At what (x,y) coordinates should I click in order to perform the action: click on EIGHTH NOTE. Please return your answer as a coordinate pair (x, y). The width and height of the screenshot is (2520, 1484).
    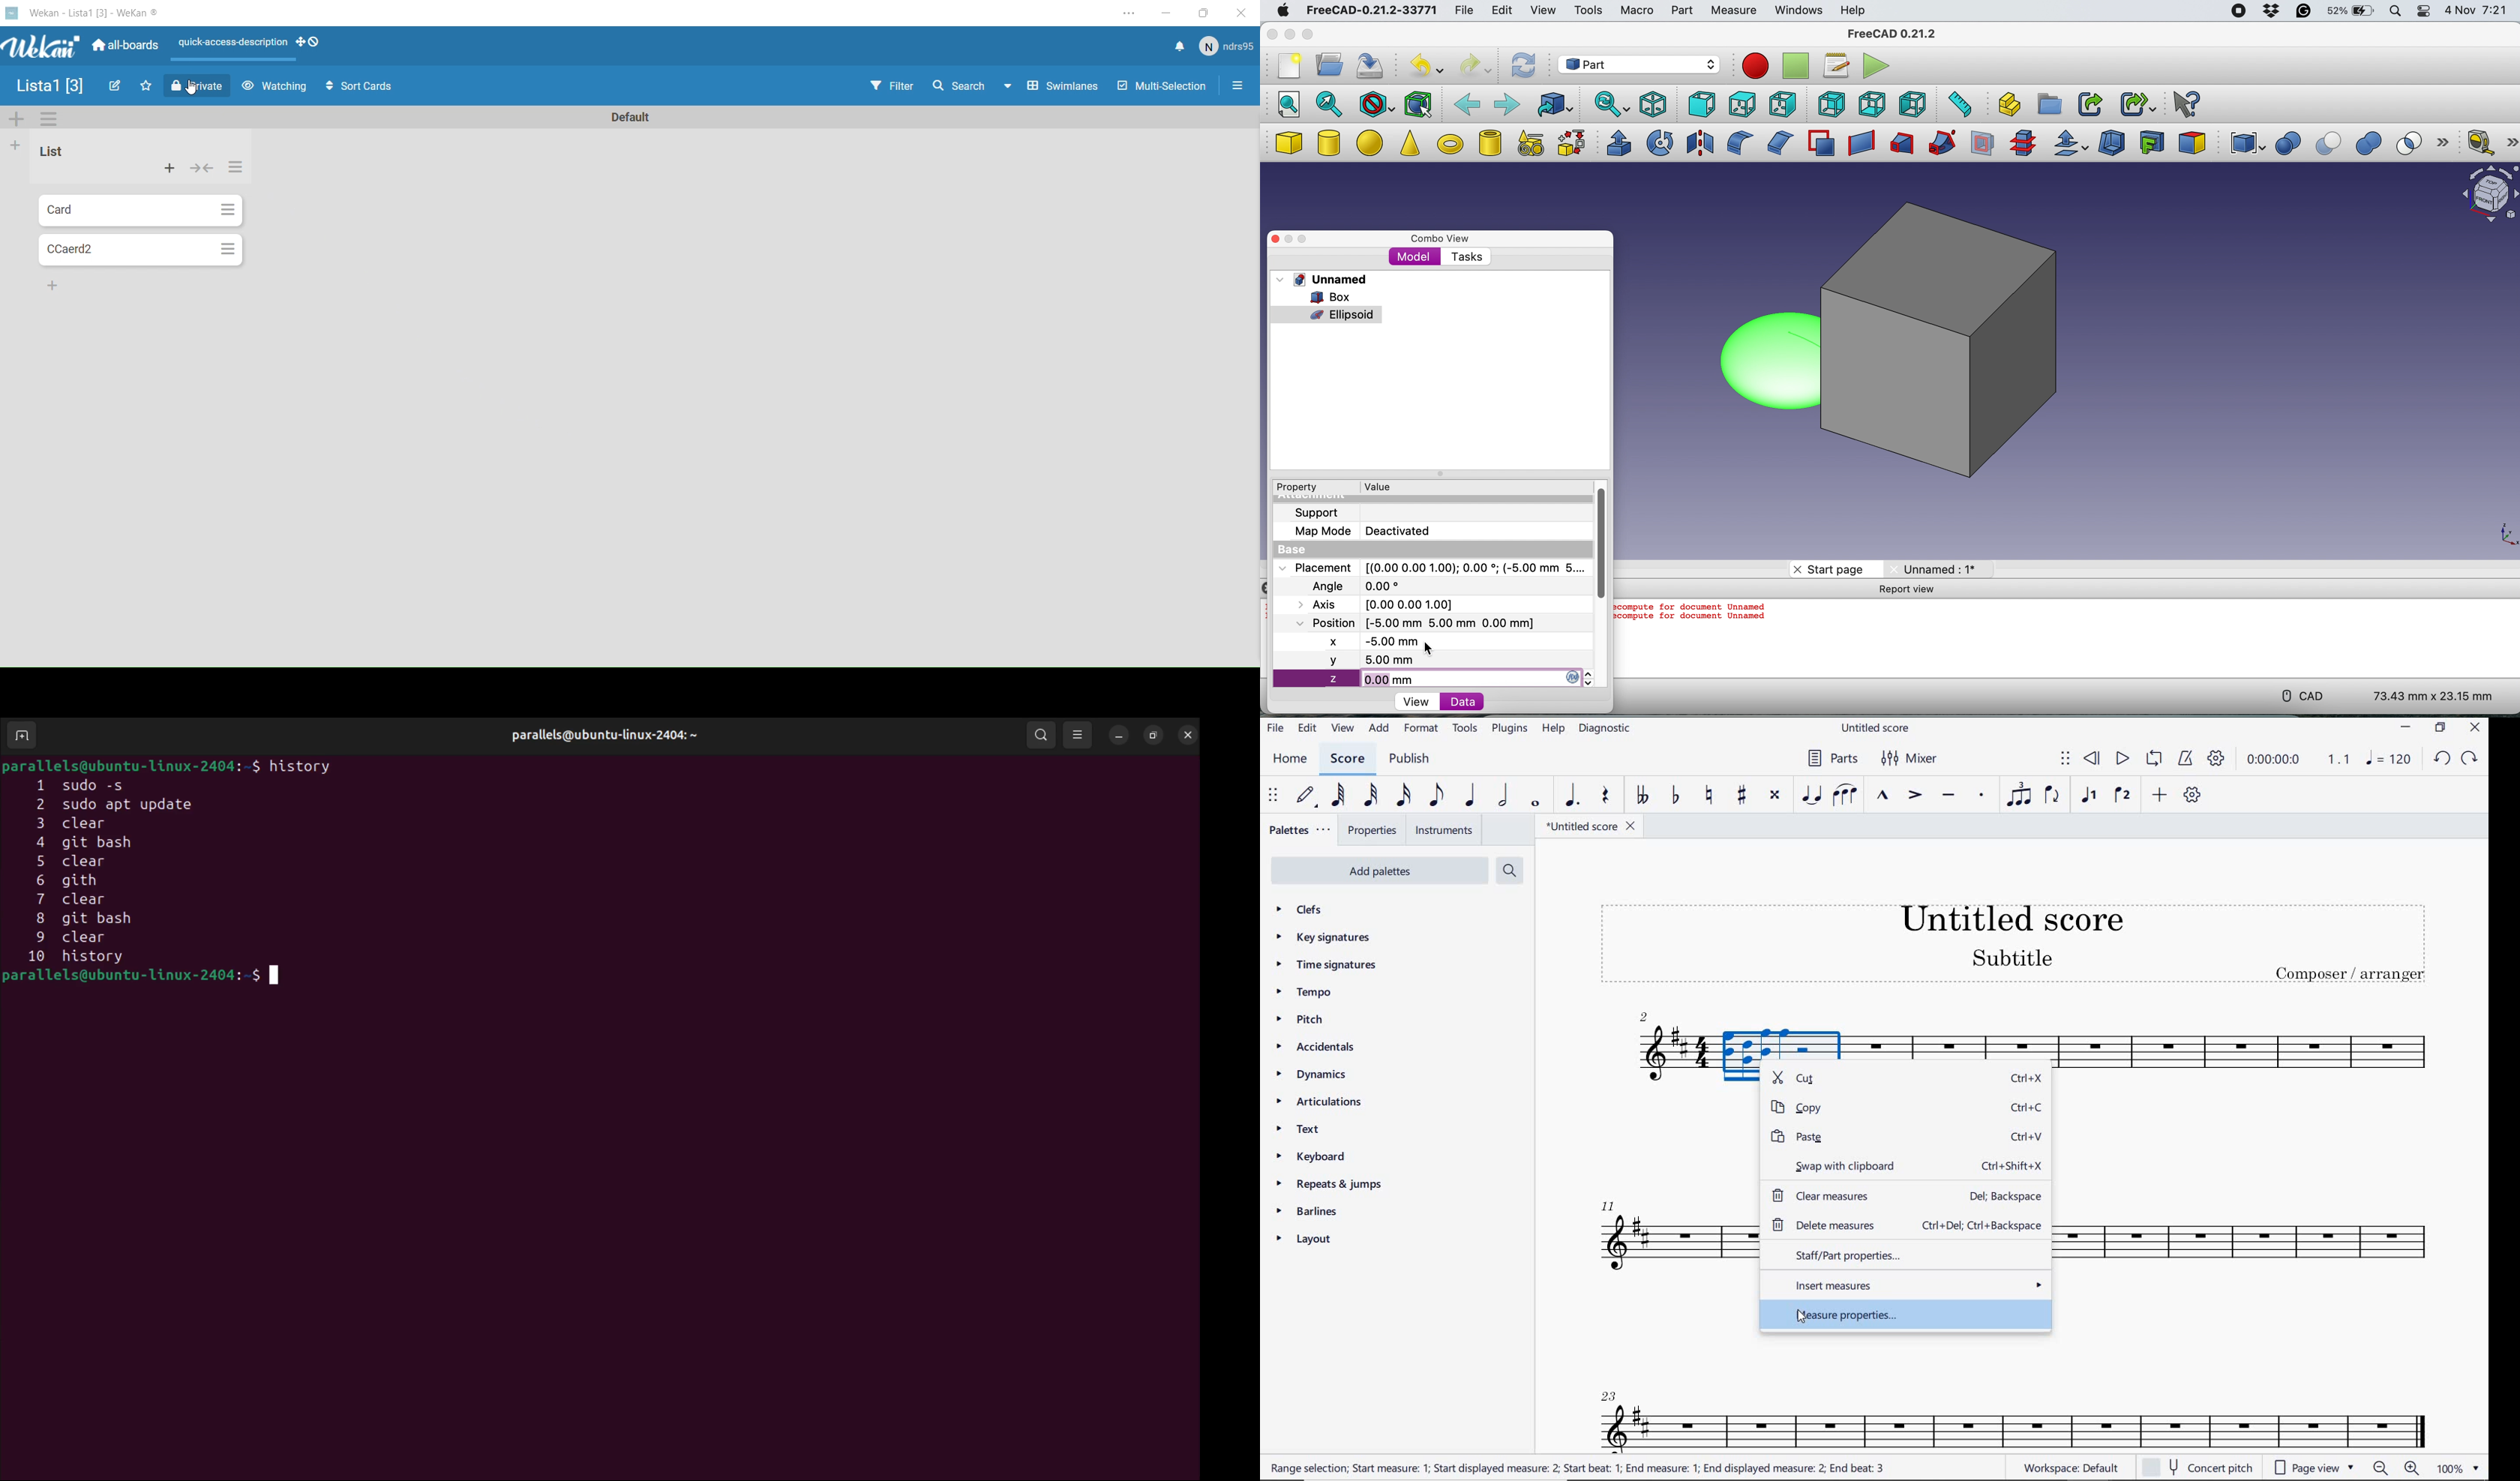
    Looking at the image, I should click on (1435, 796).